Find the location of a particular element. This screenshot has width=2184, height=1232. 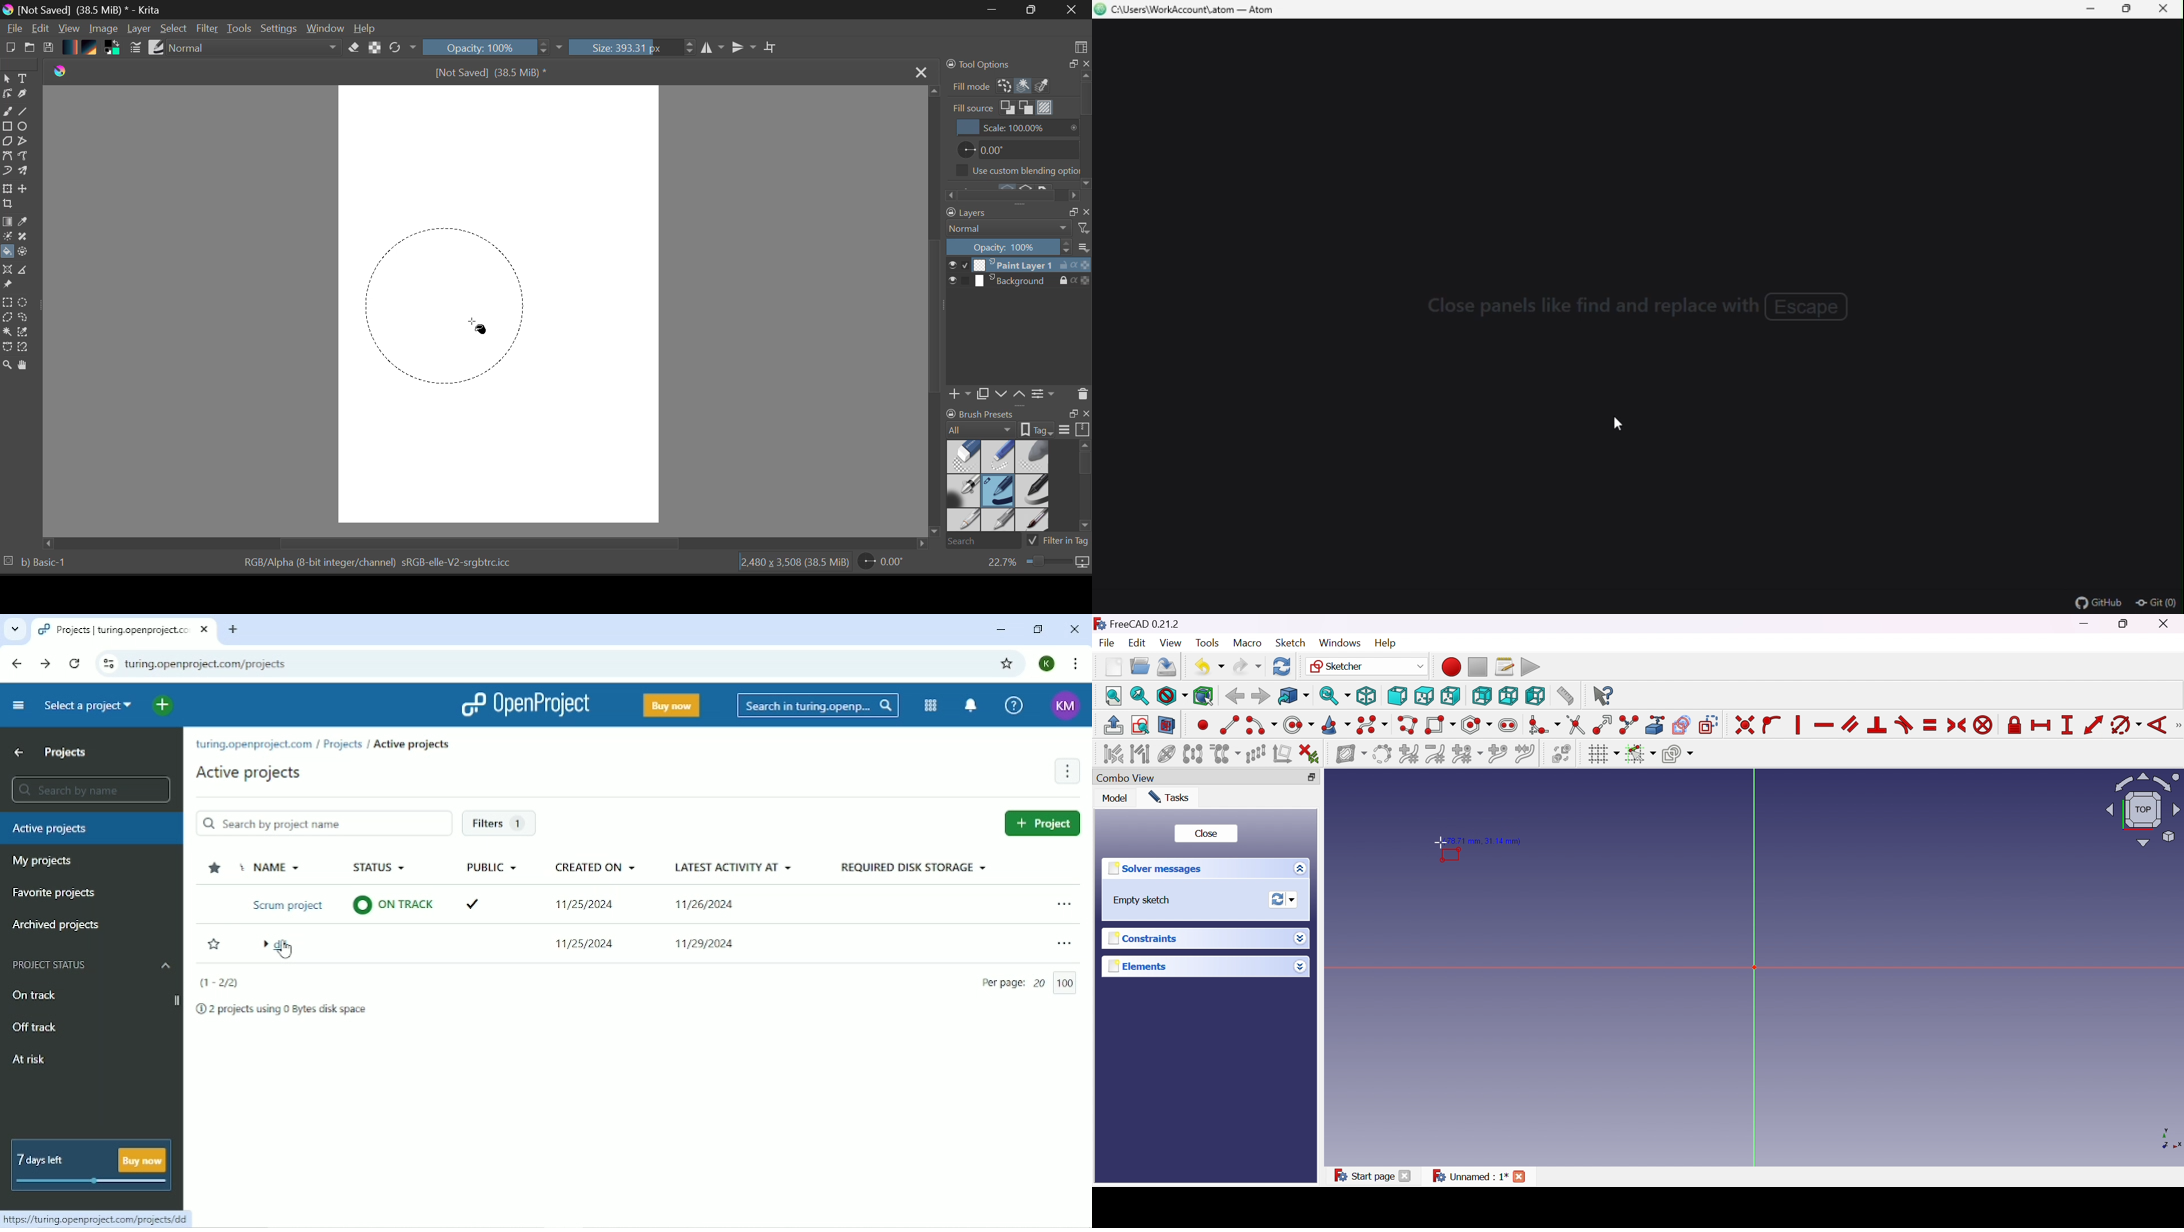

minimize is located at coordinates (2085, 10).